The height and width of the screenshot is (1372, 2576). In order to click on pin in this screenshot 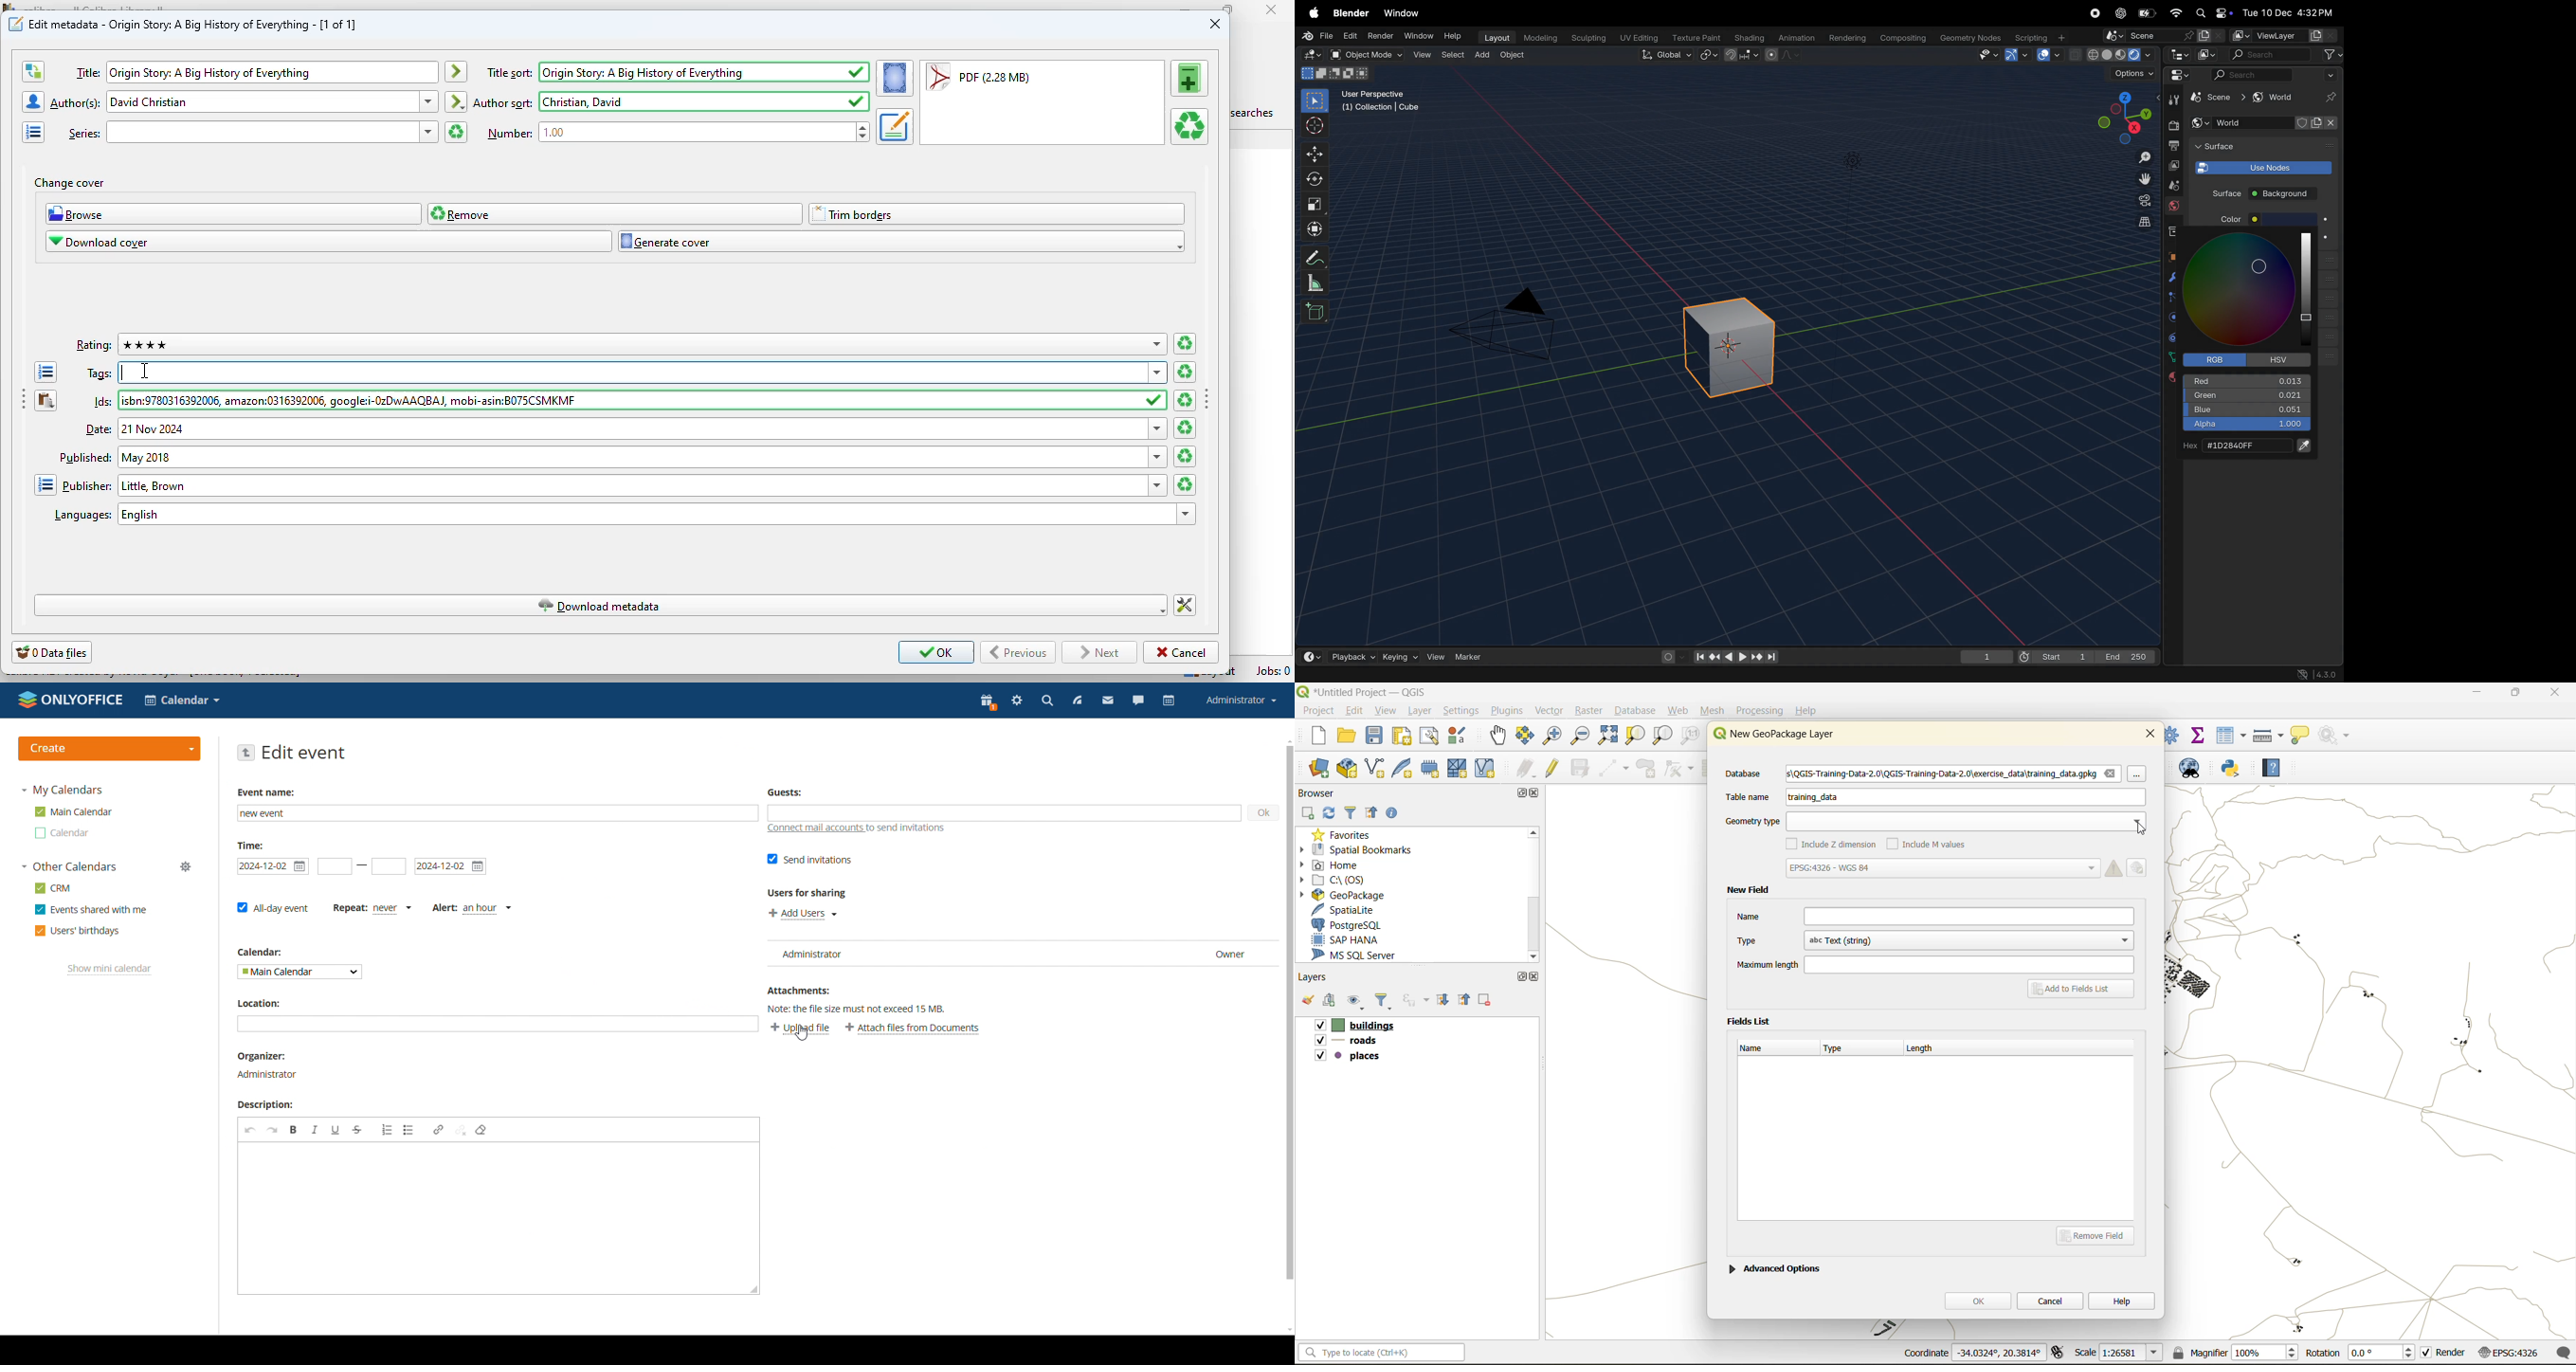, I will do `click(2331, 97)`.